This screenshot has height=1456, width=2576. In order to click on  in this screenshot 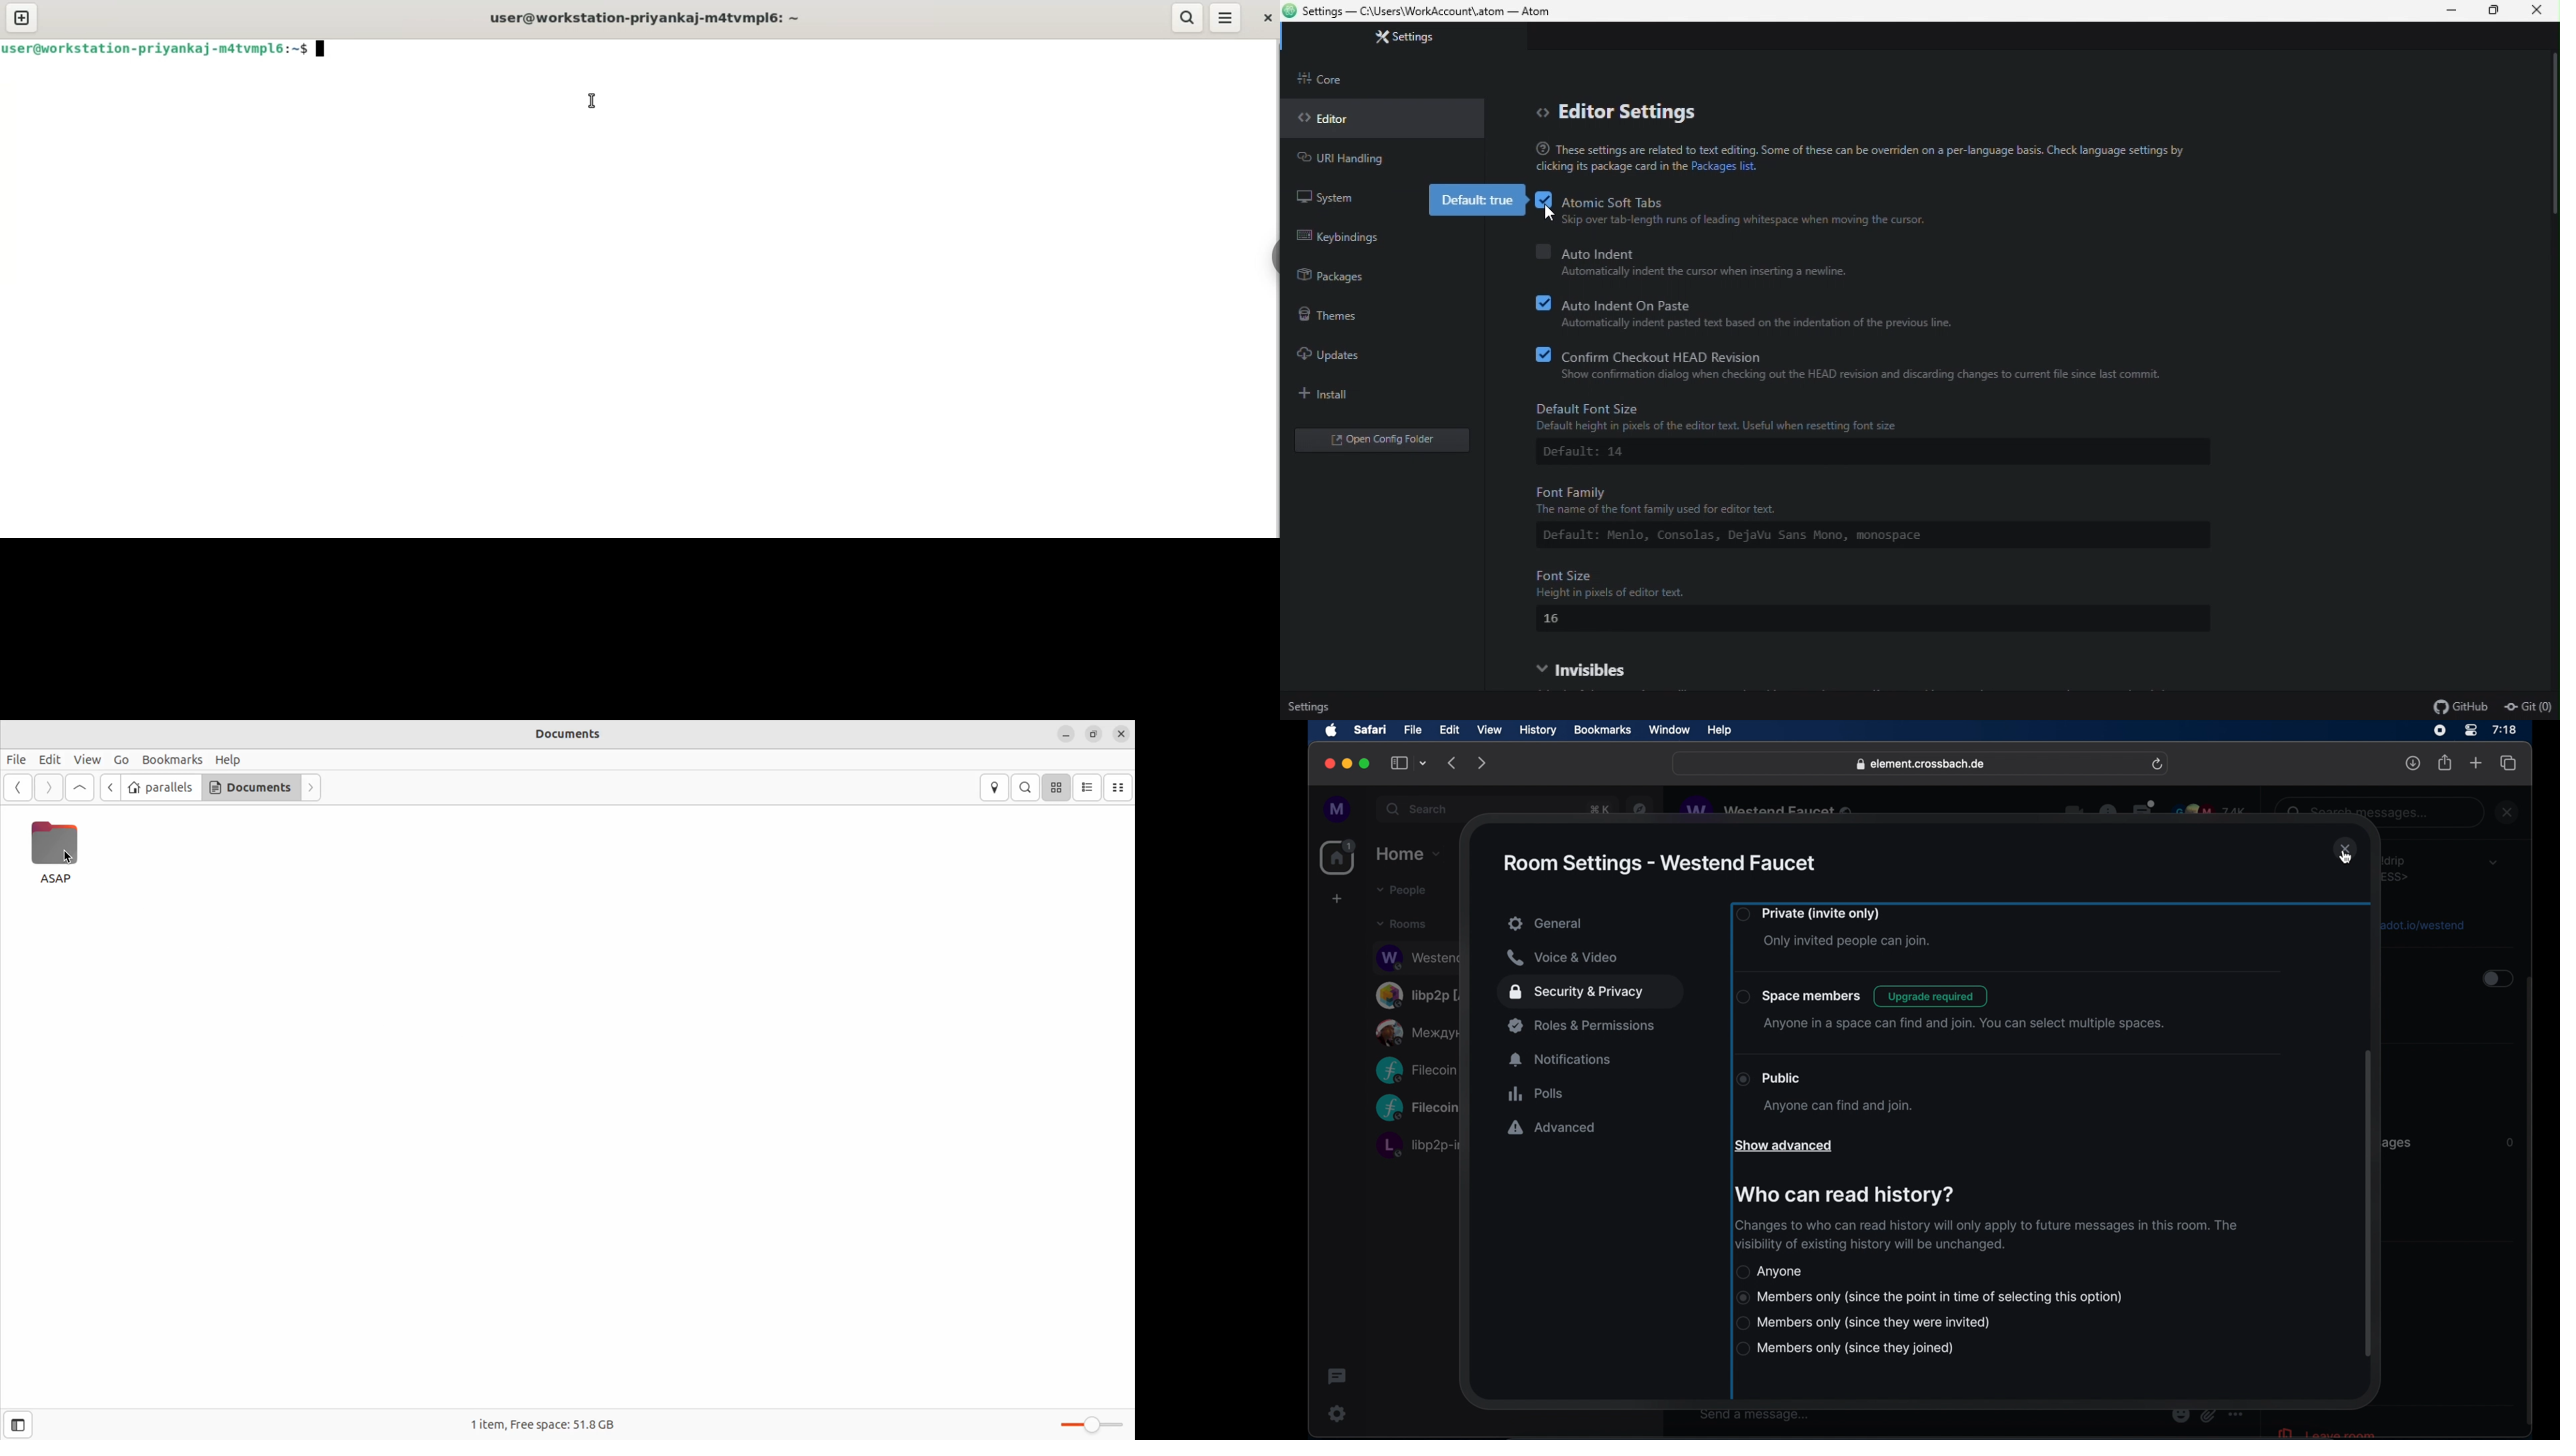, I will do `click(1403, 891)`.